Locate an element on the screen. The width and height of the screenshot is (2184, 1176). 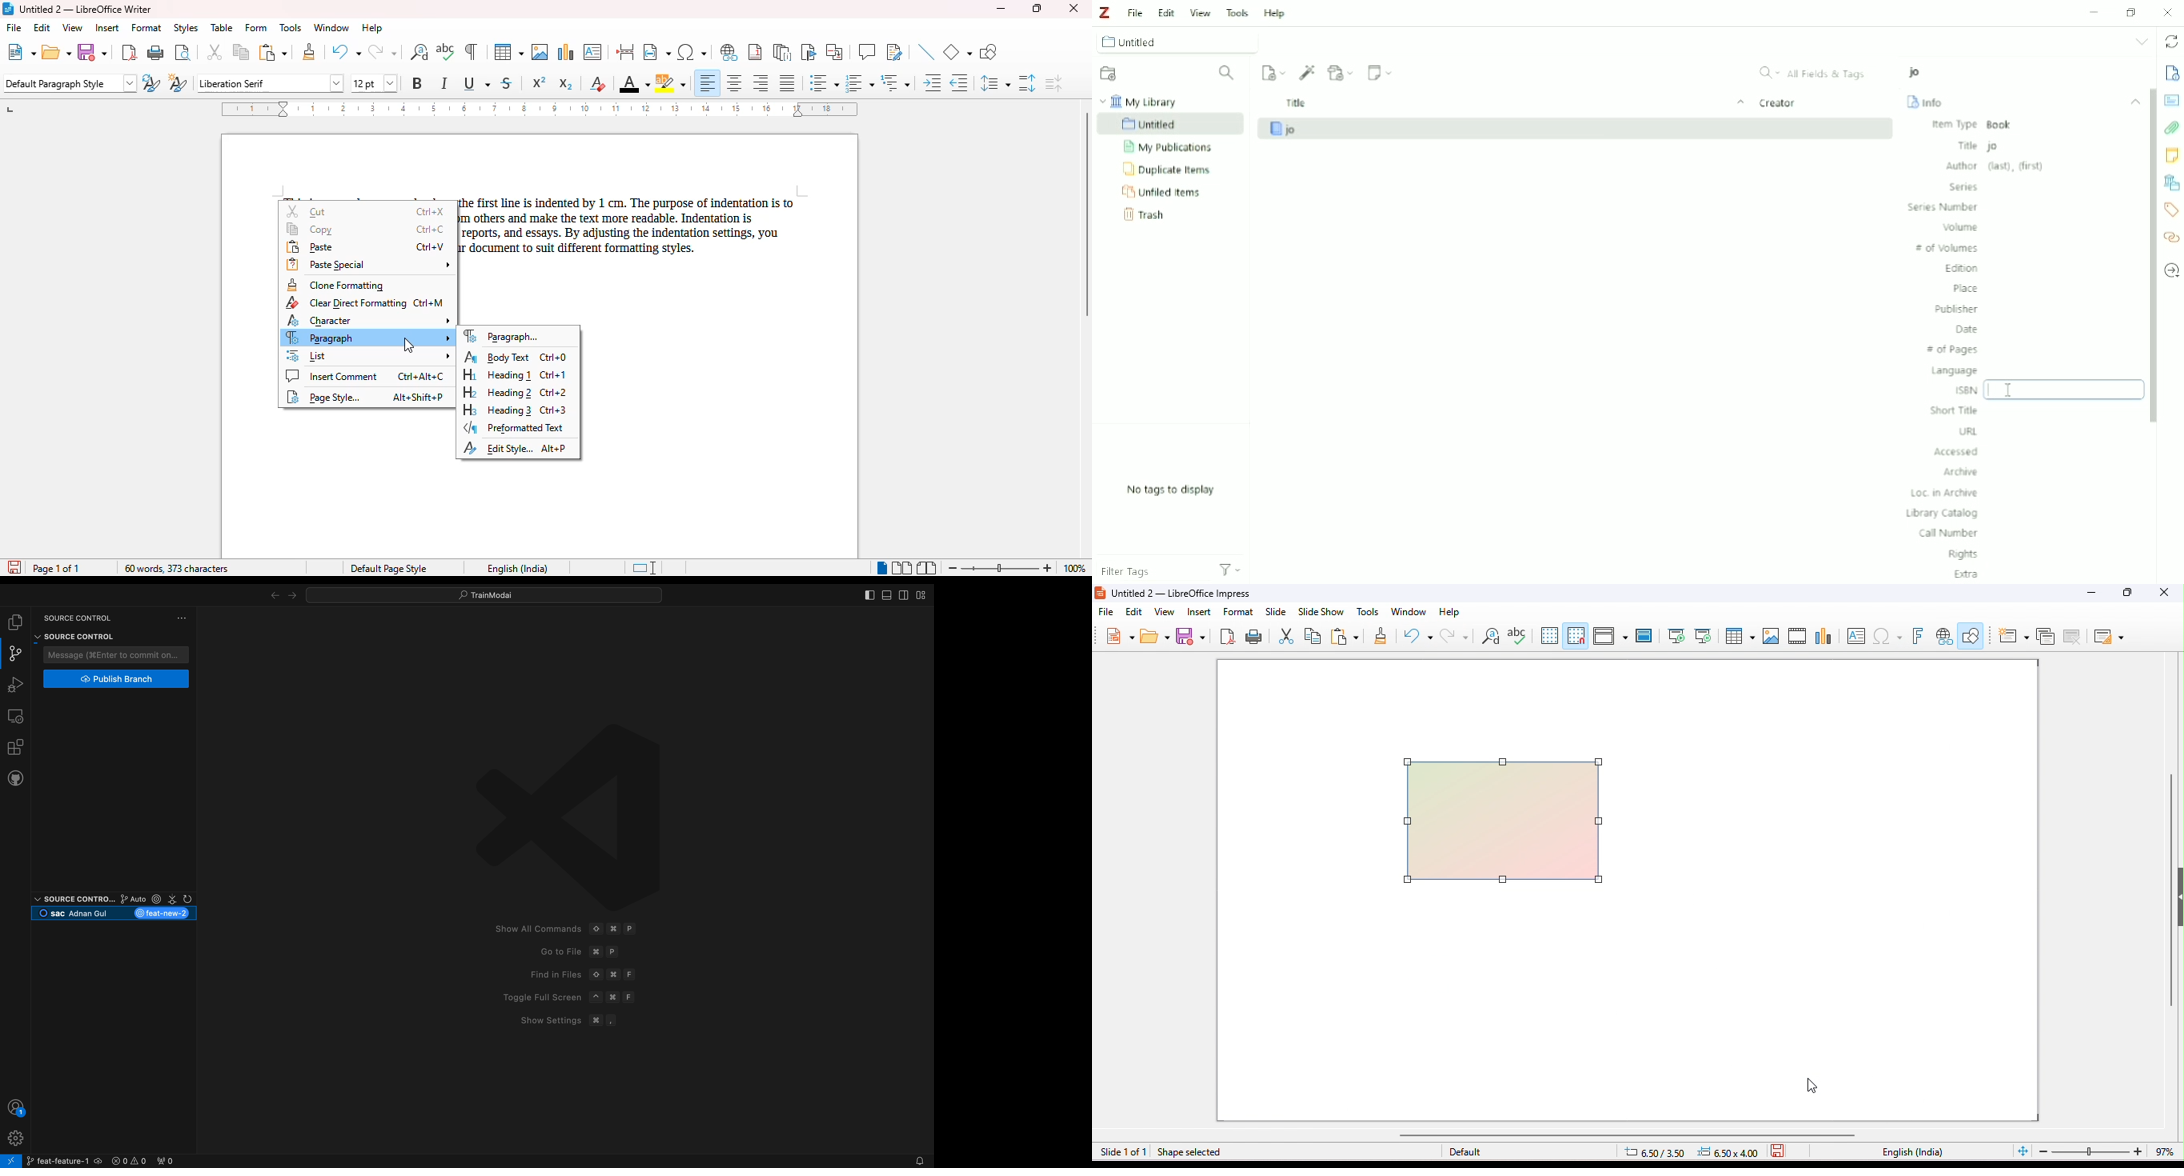
Trash is located at coordinates (1149, 217).